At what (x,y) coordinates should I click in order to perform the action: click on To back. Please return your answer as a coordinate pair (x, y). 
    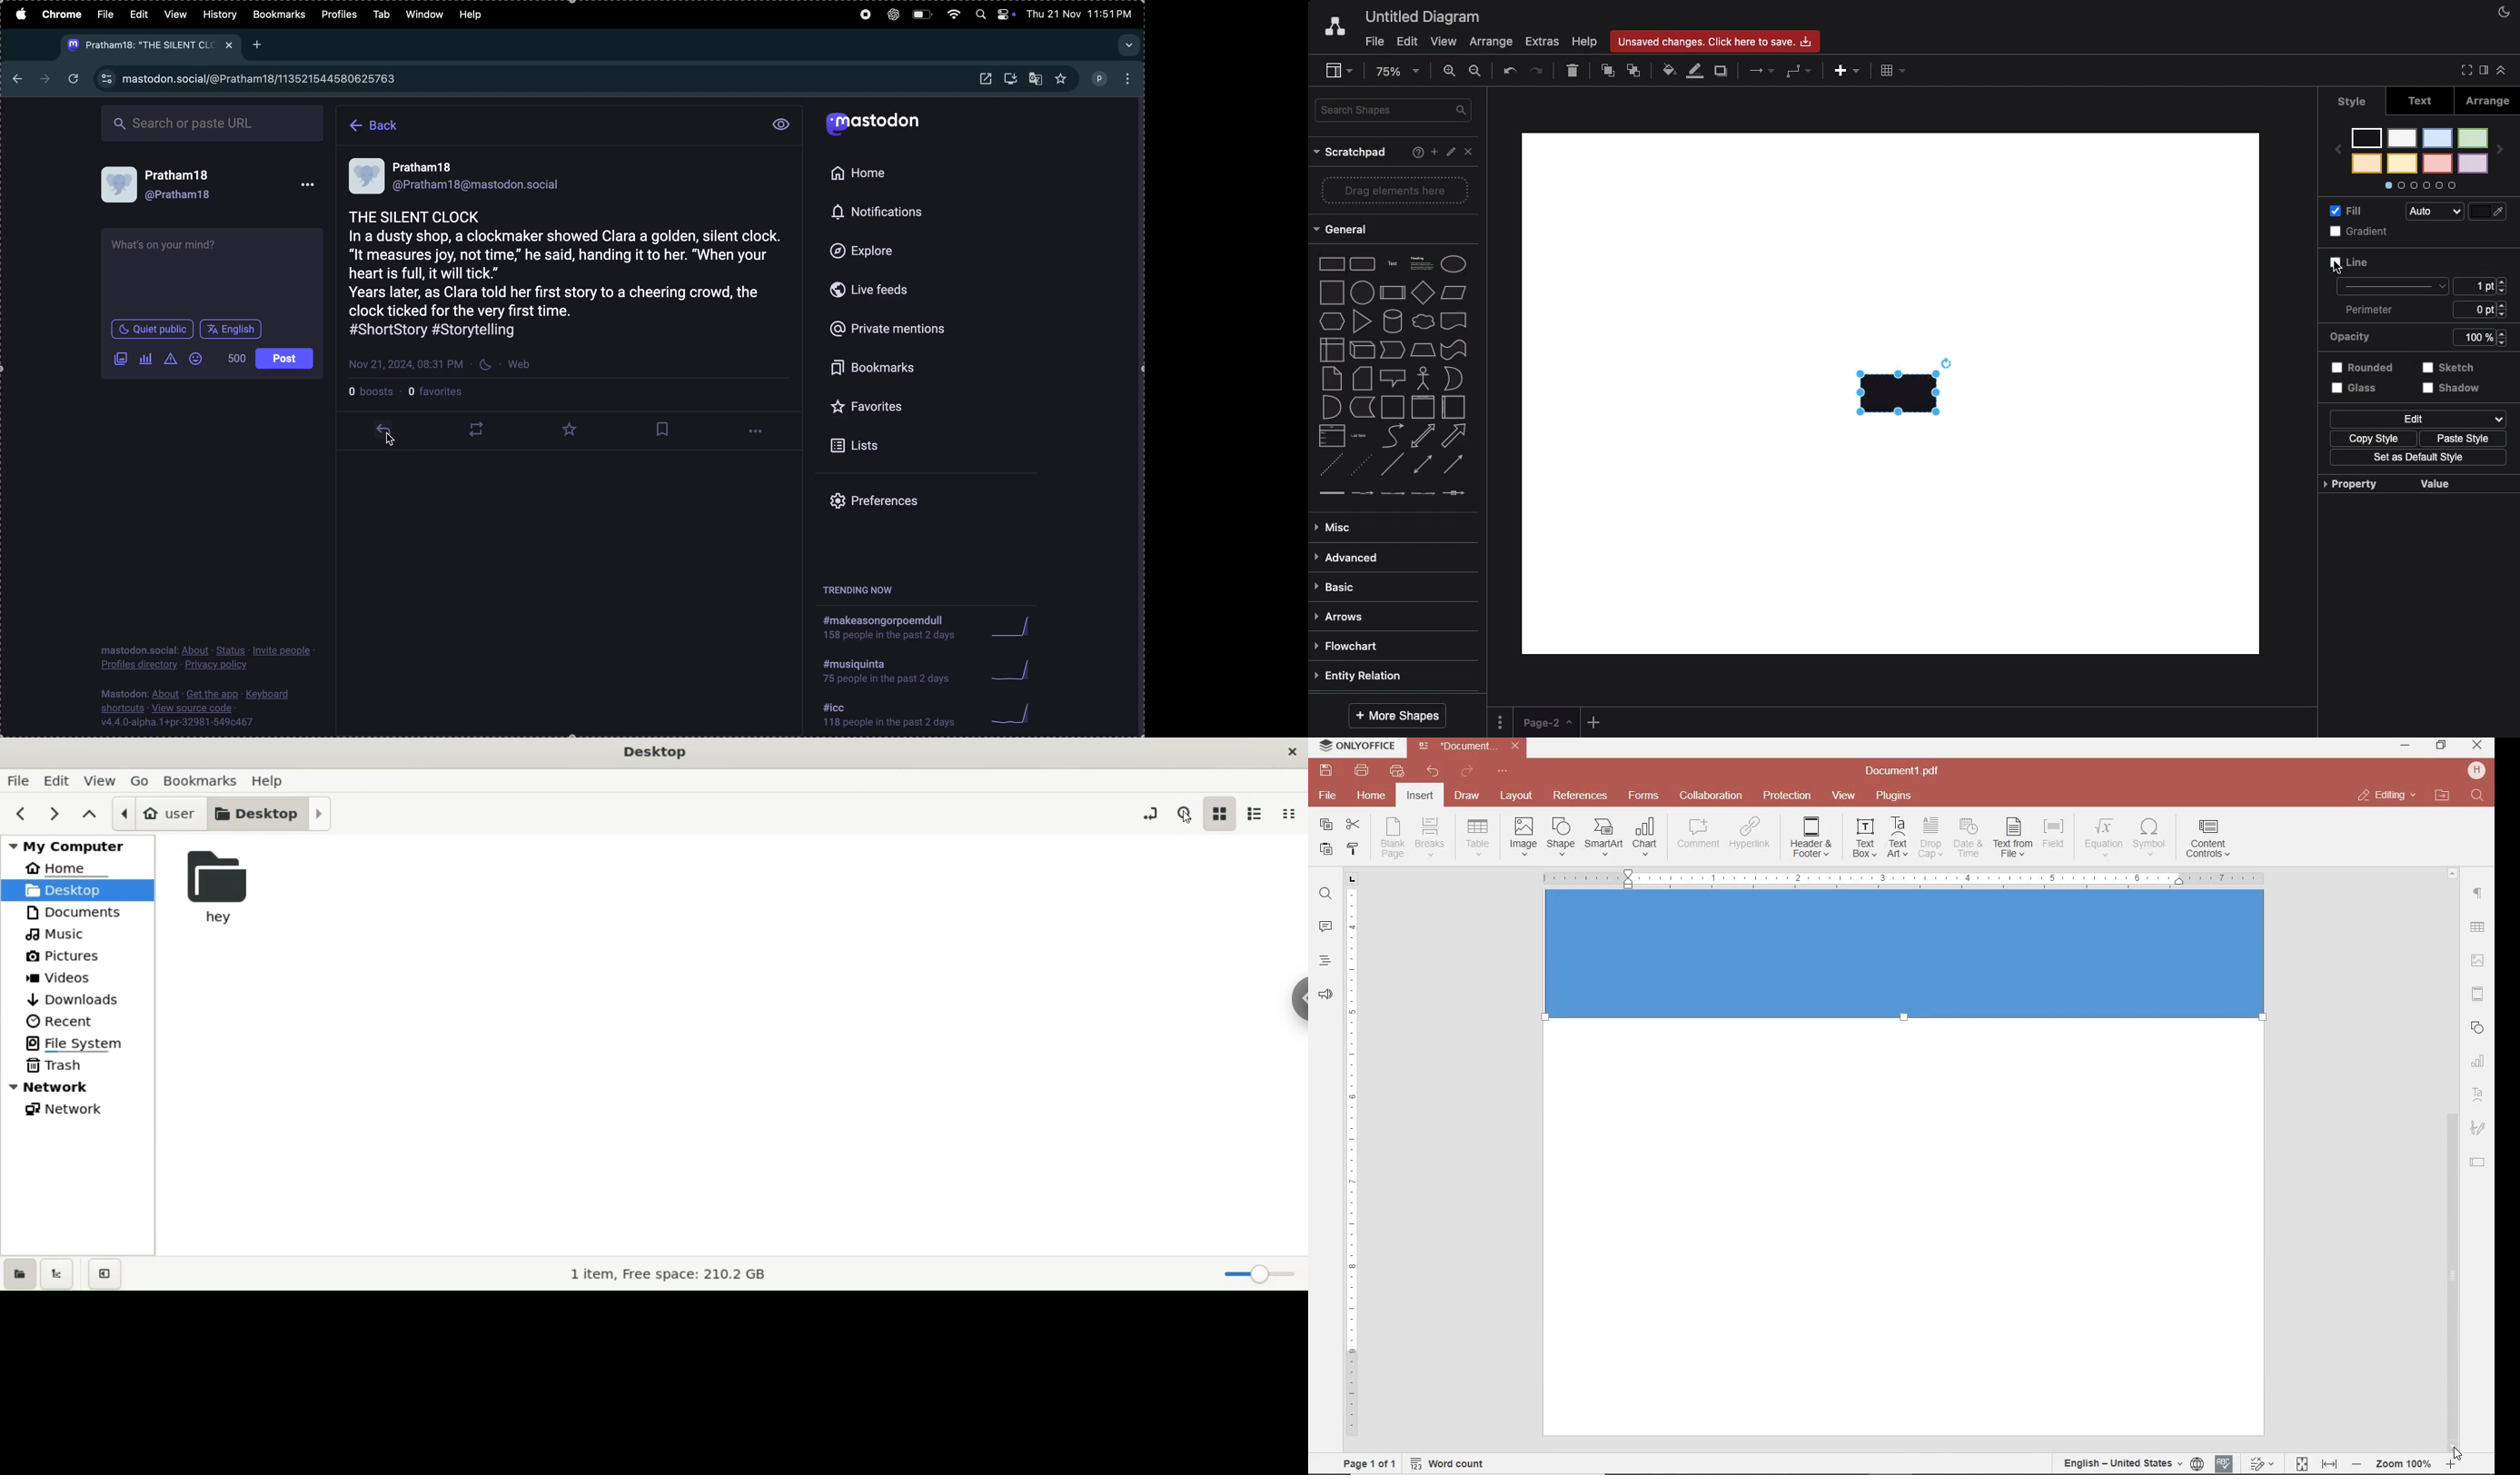
    Looking at the image, I should click on (1634, 72).